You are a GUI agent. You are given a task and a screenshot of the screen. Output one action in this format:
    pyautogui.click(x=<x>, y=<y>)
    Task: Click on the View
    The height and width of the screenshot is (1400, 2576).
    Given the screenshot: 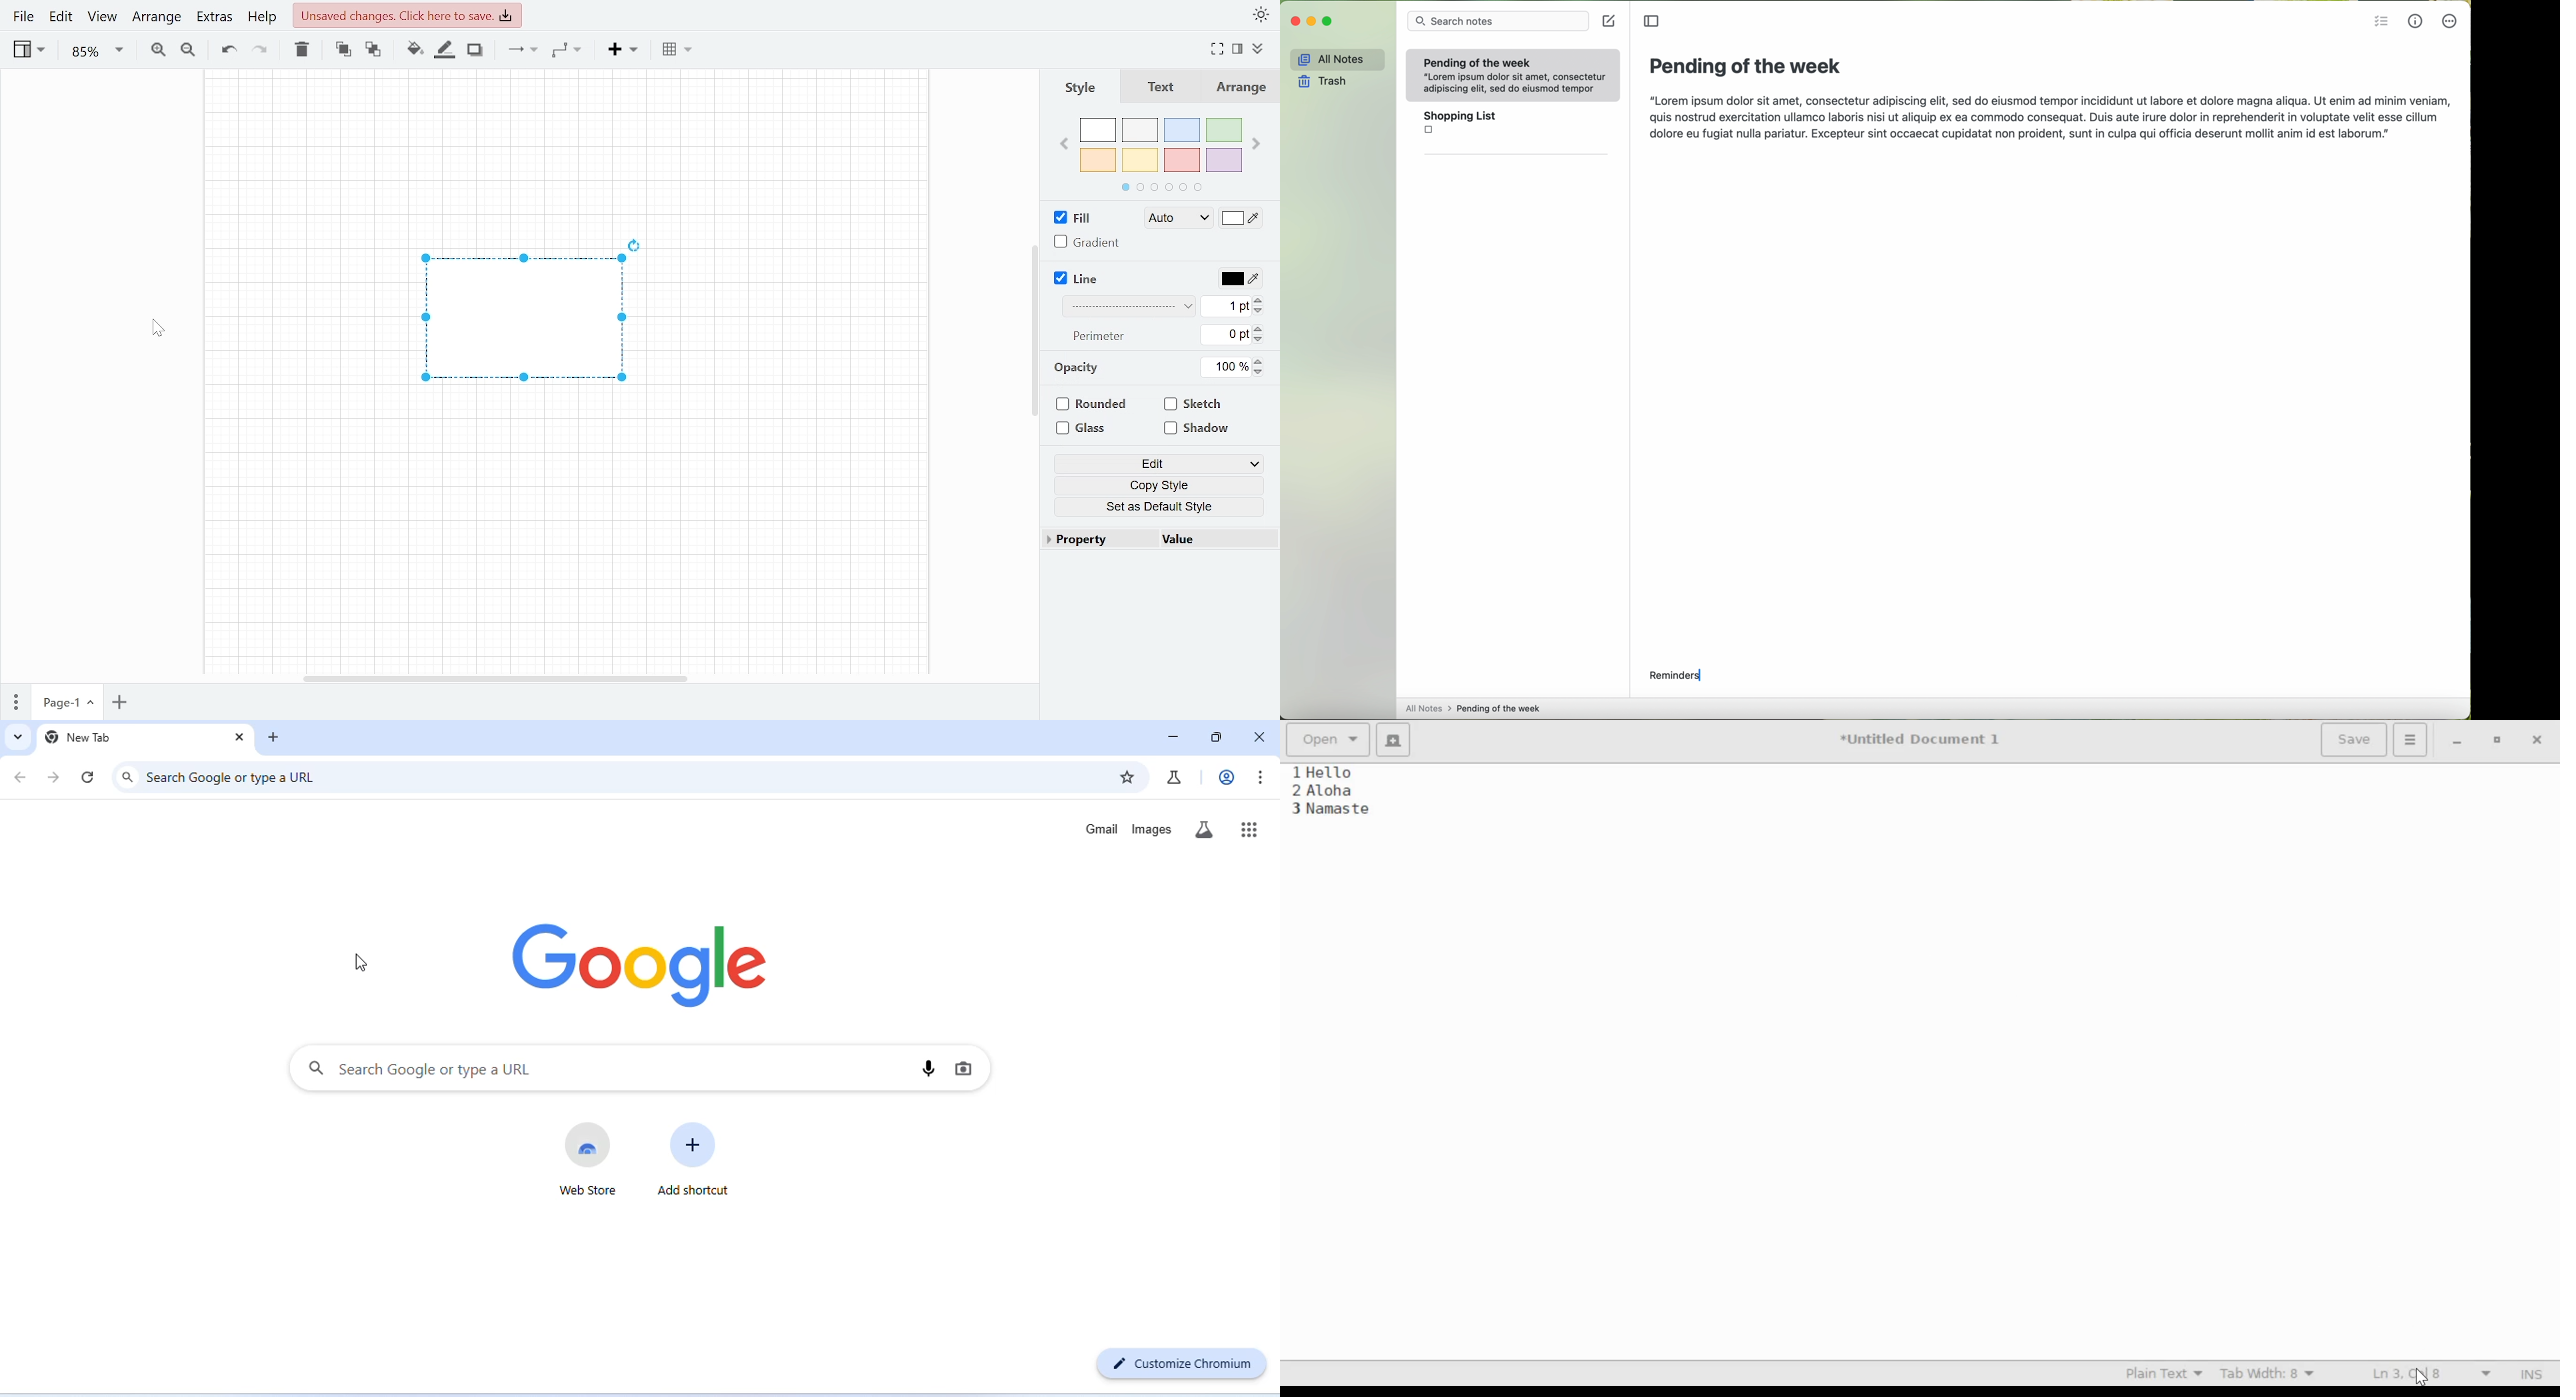 What is the action you would take?
    pyautogui.click(x=102, y=20)
    